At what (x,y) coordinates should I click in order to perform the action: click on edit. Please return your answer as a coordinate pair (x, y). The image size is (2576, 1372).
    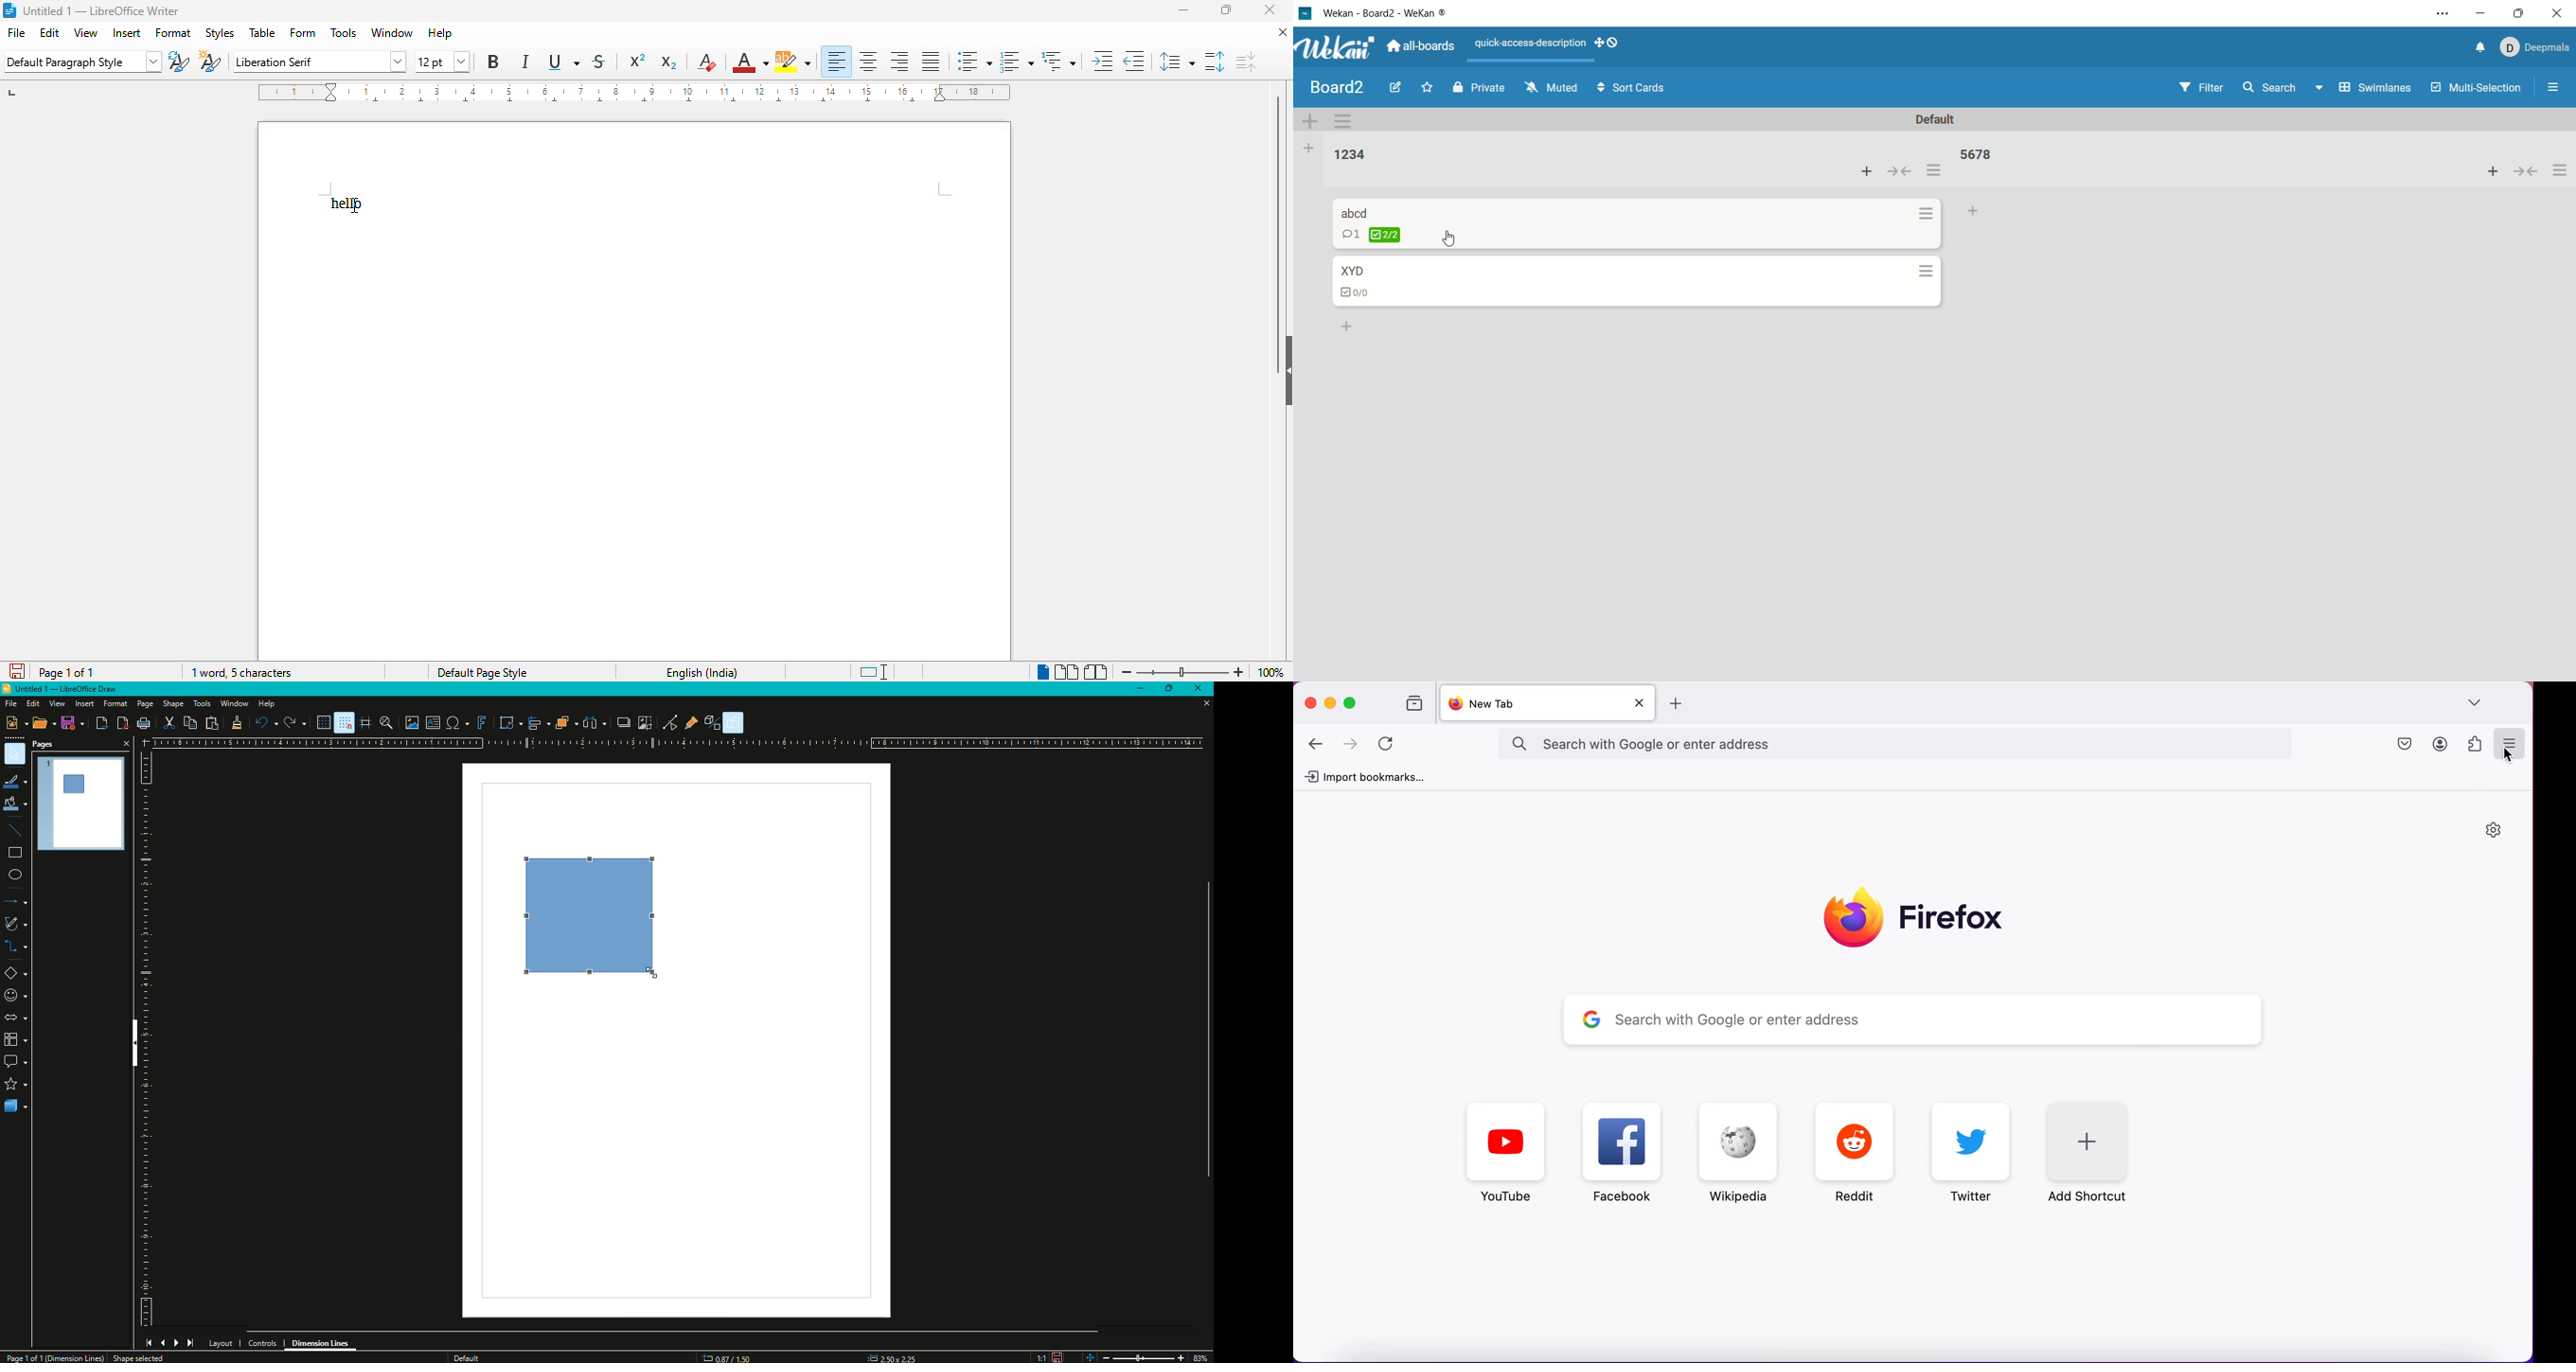
    Looking at the image, I should click on (1395, 86).